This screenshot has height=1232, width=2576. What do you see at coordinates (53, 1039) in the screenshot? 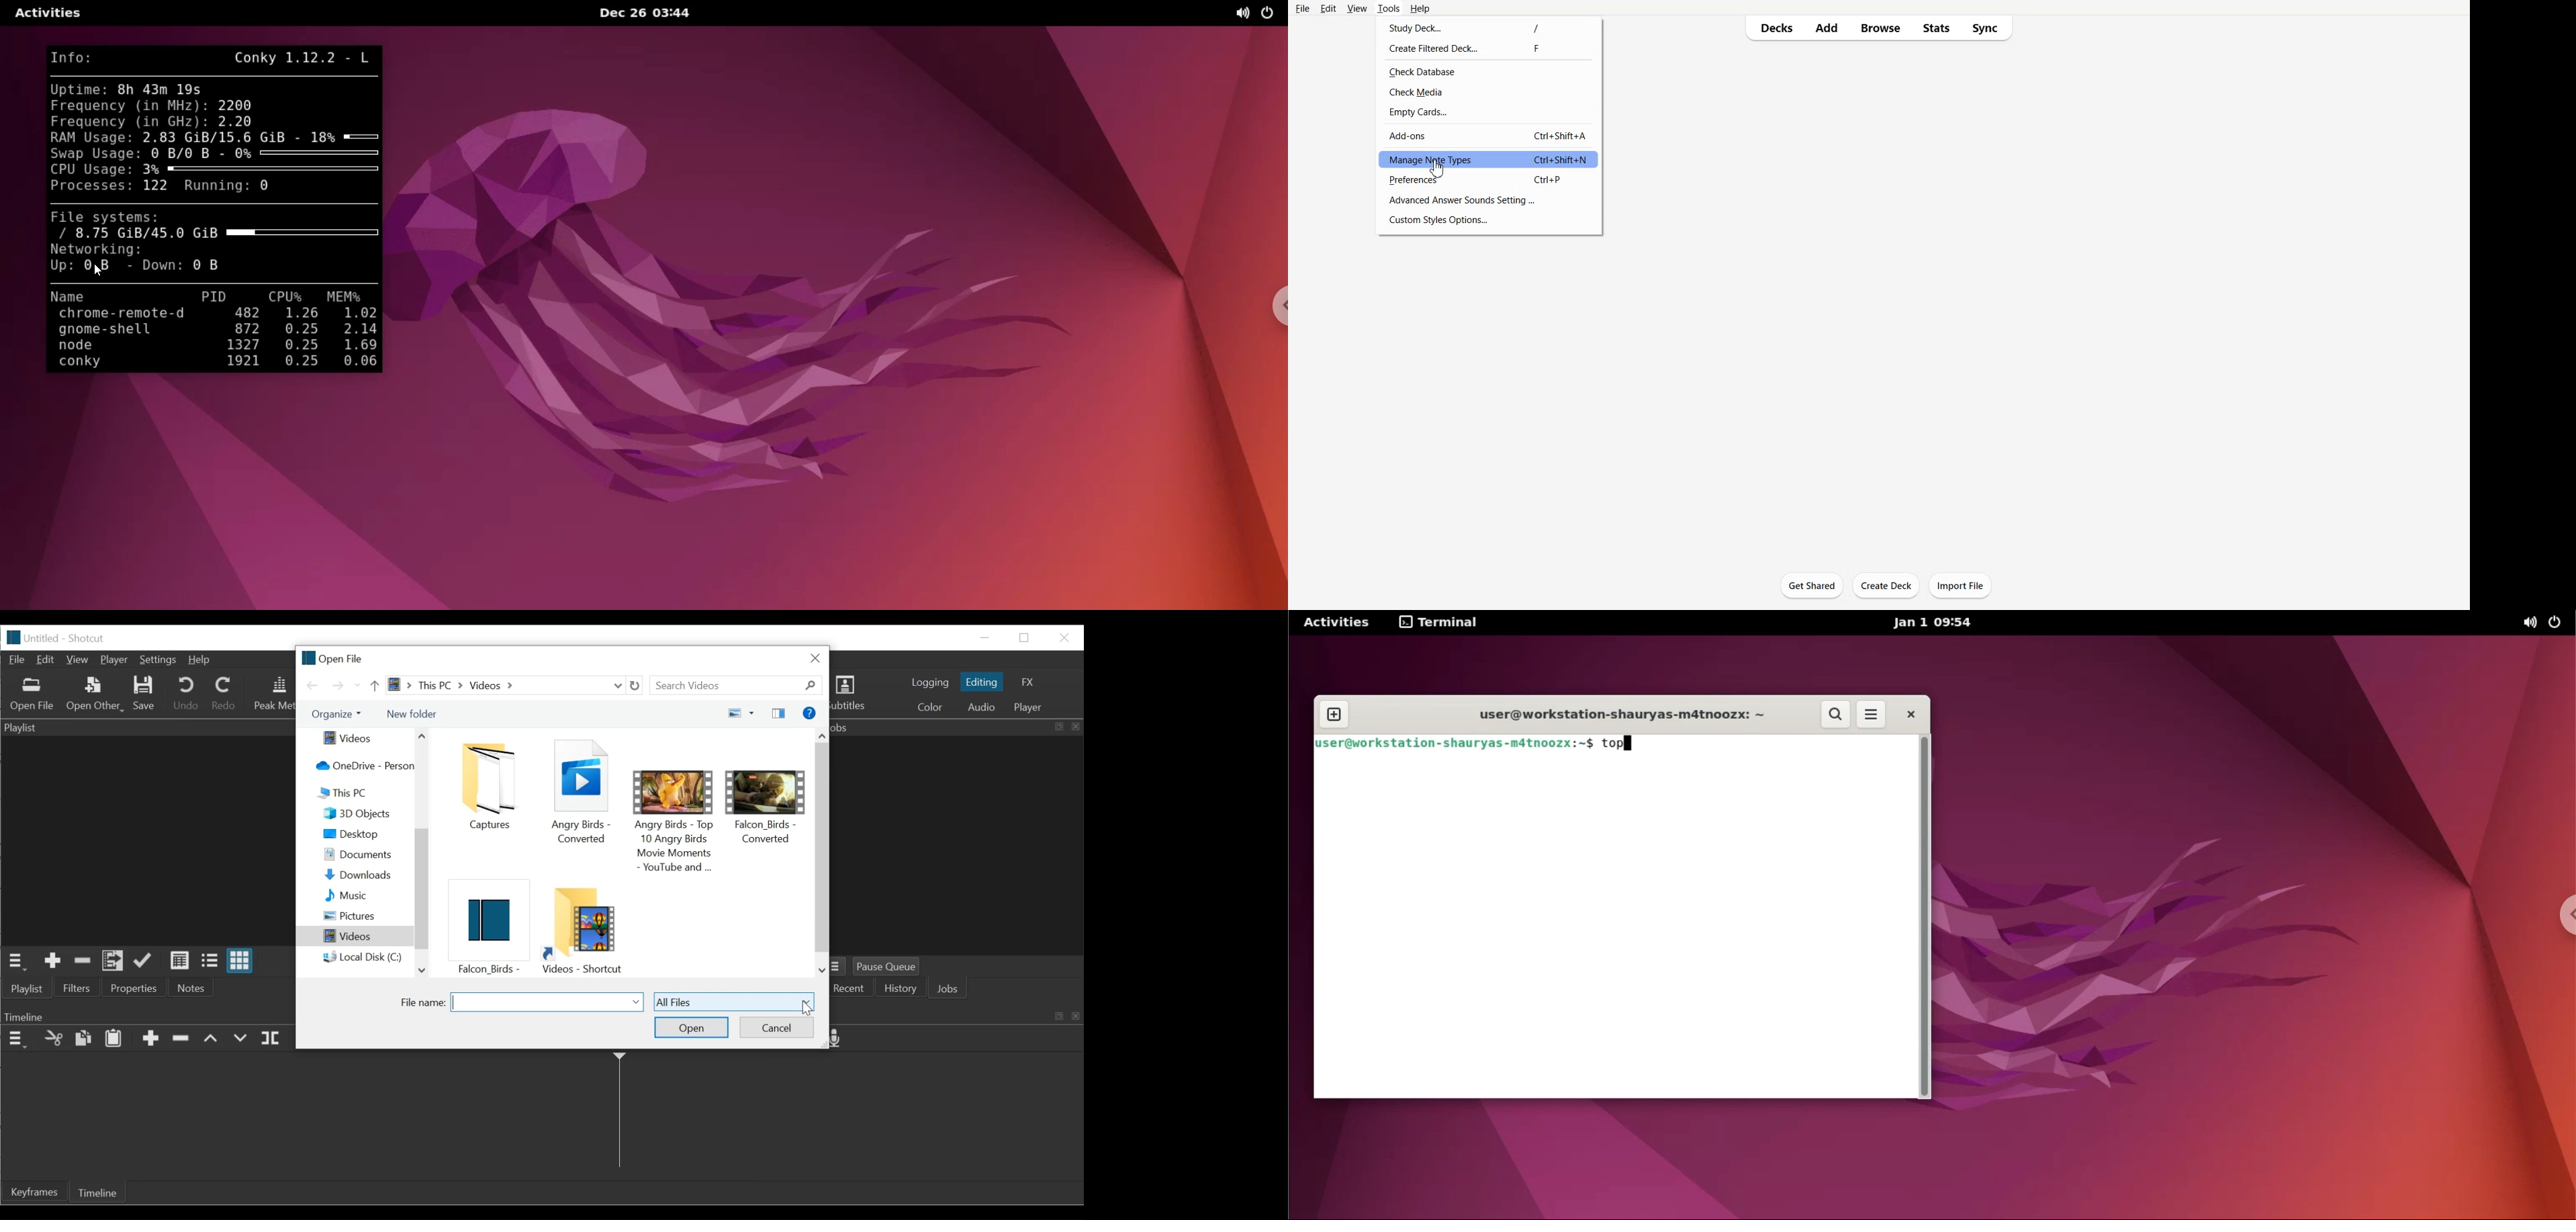
I see `Cut` at bounding box center [53, 1039].